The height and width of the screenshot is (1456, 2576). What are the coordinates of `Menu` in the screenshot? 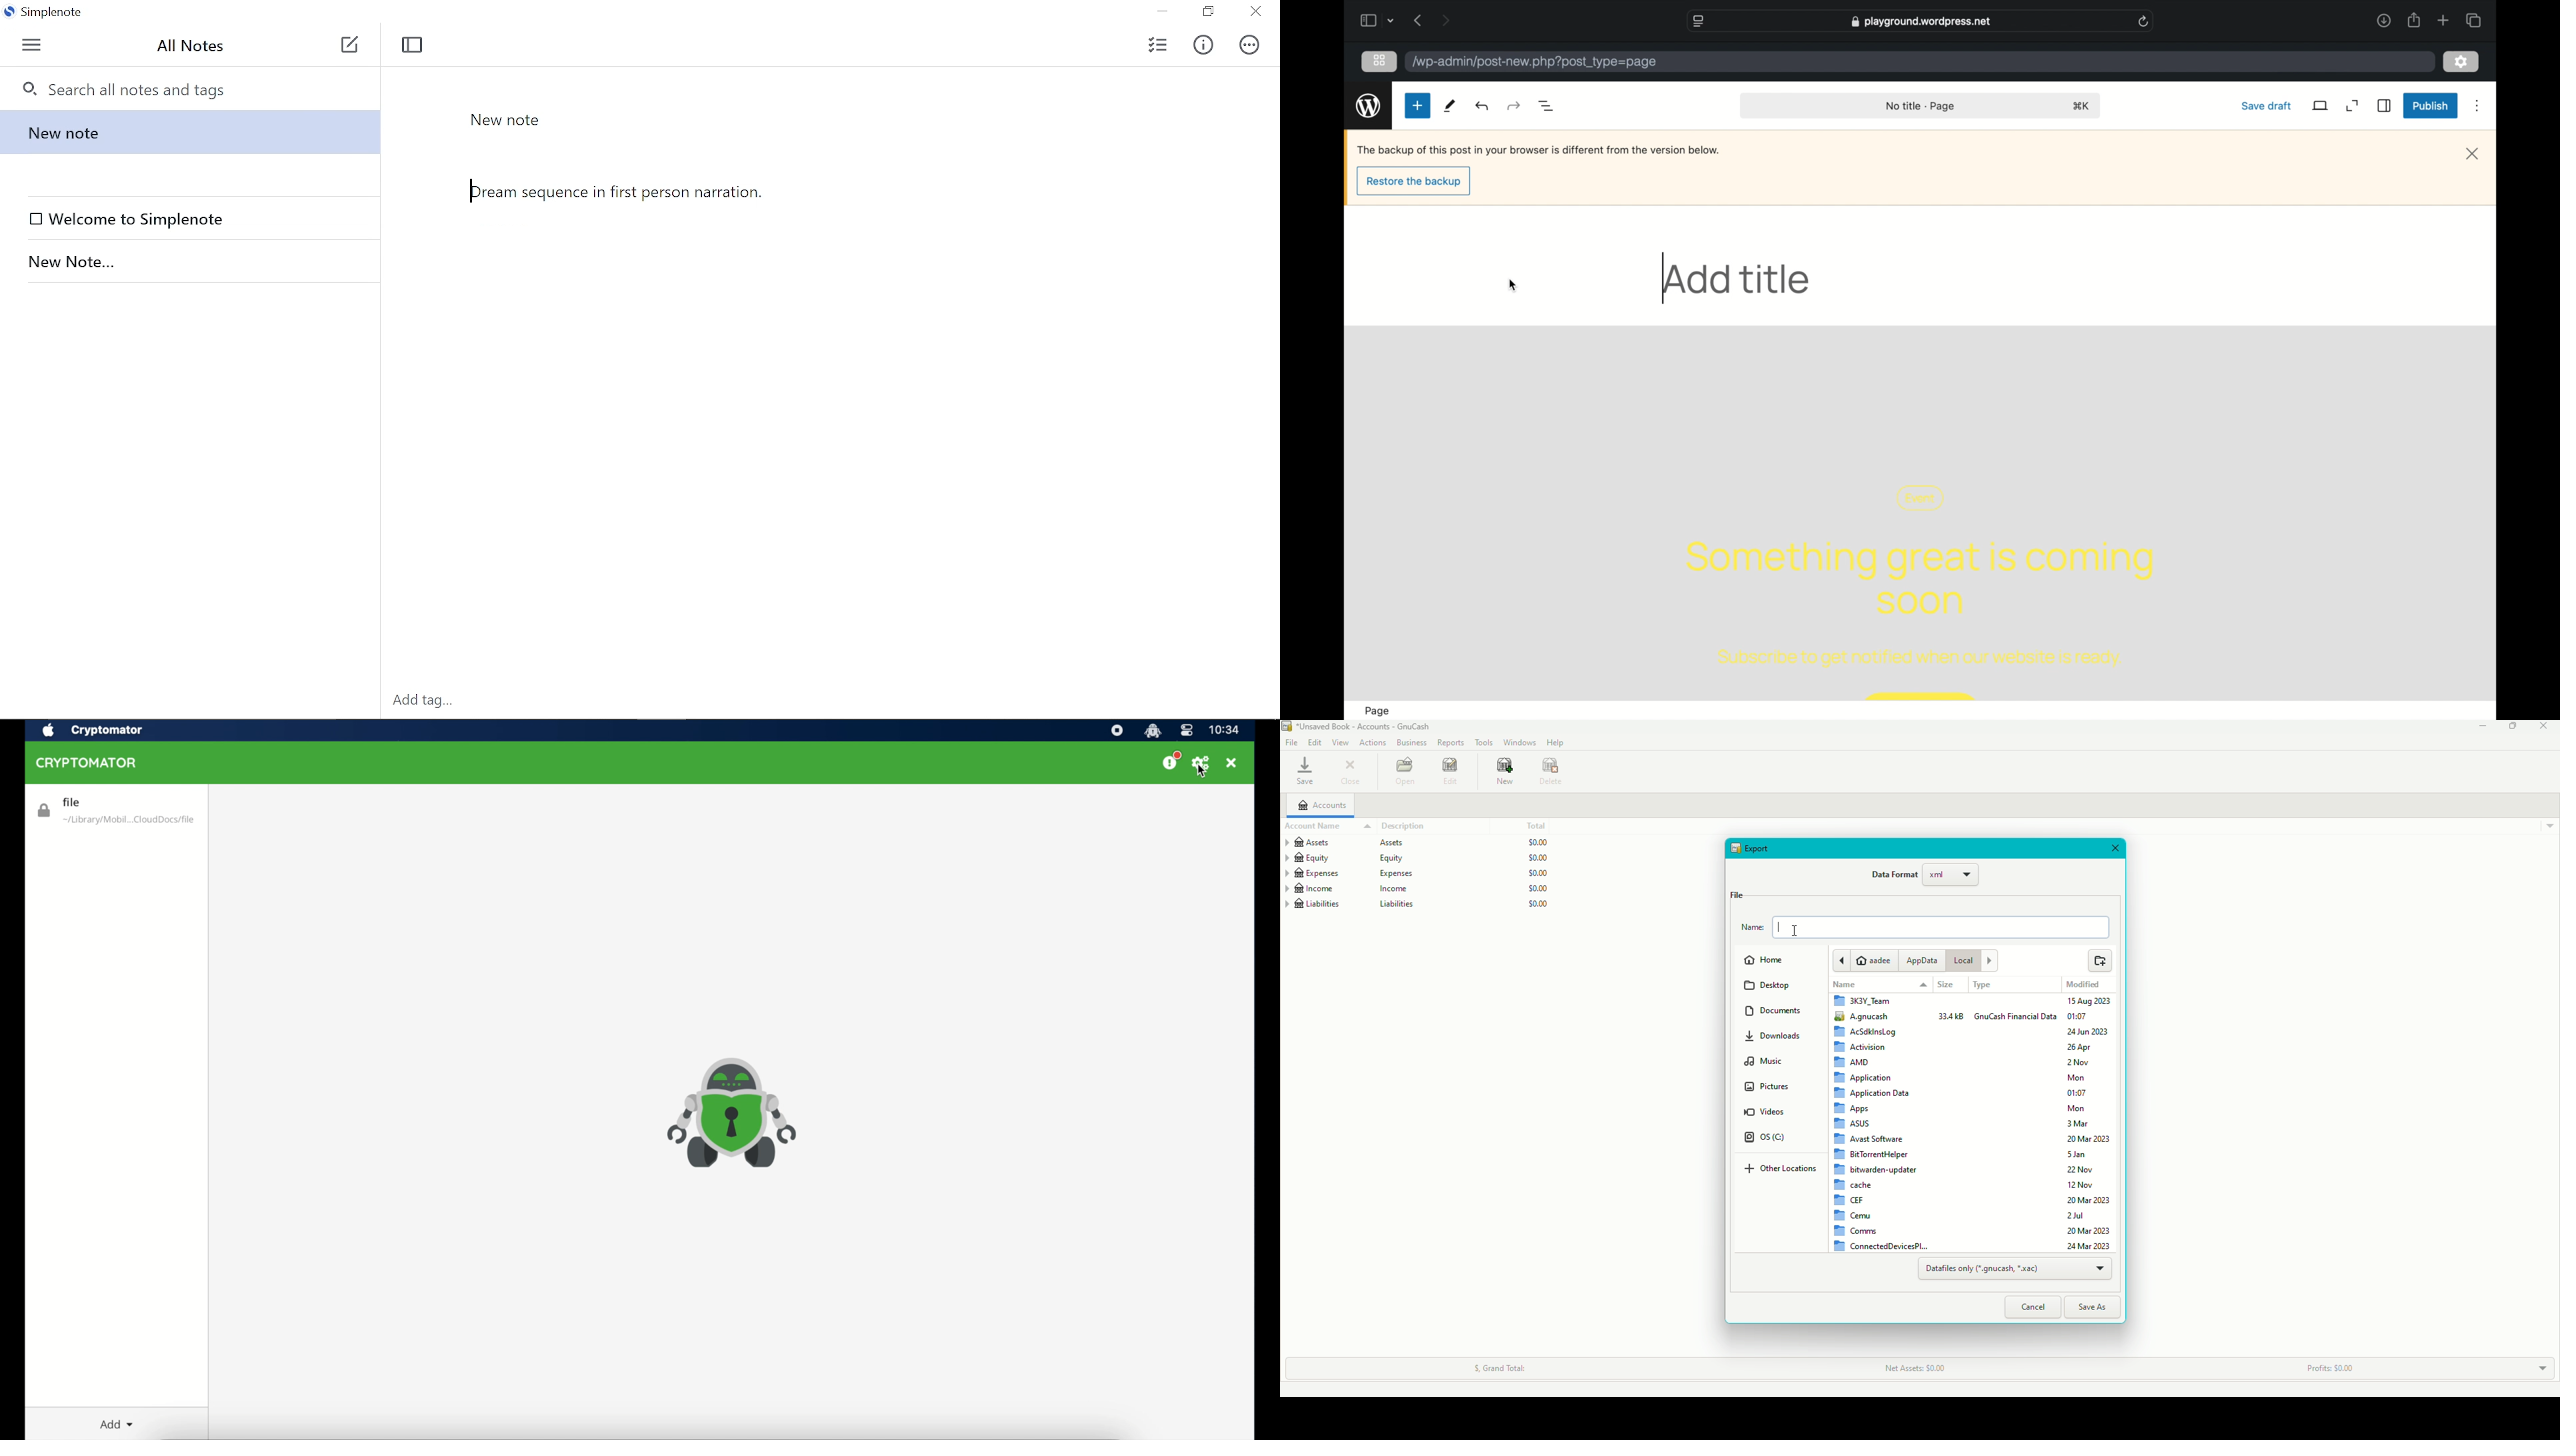 It's located at (33, 43).